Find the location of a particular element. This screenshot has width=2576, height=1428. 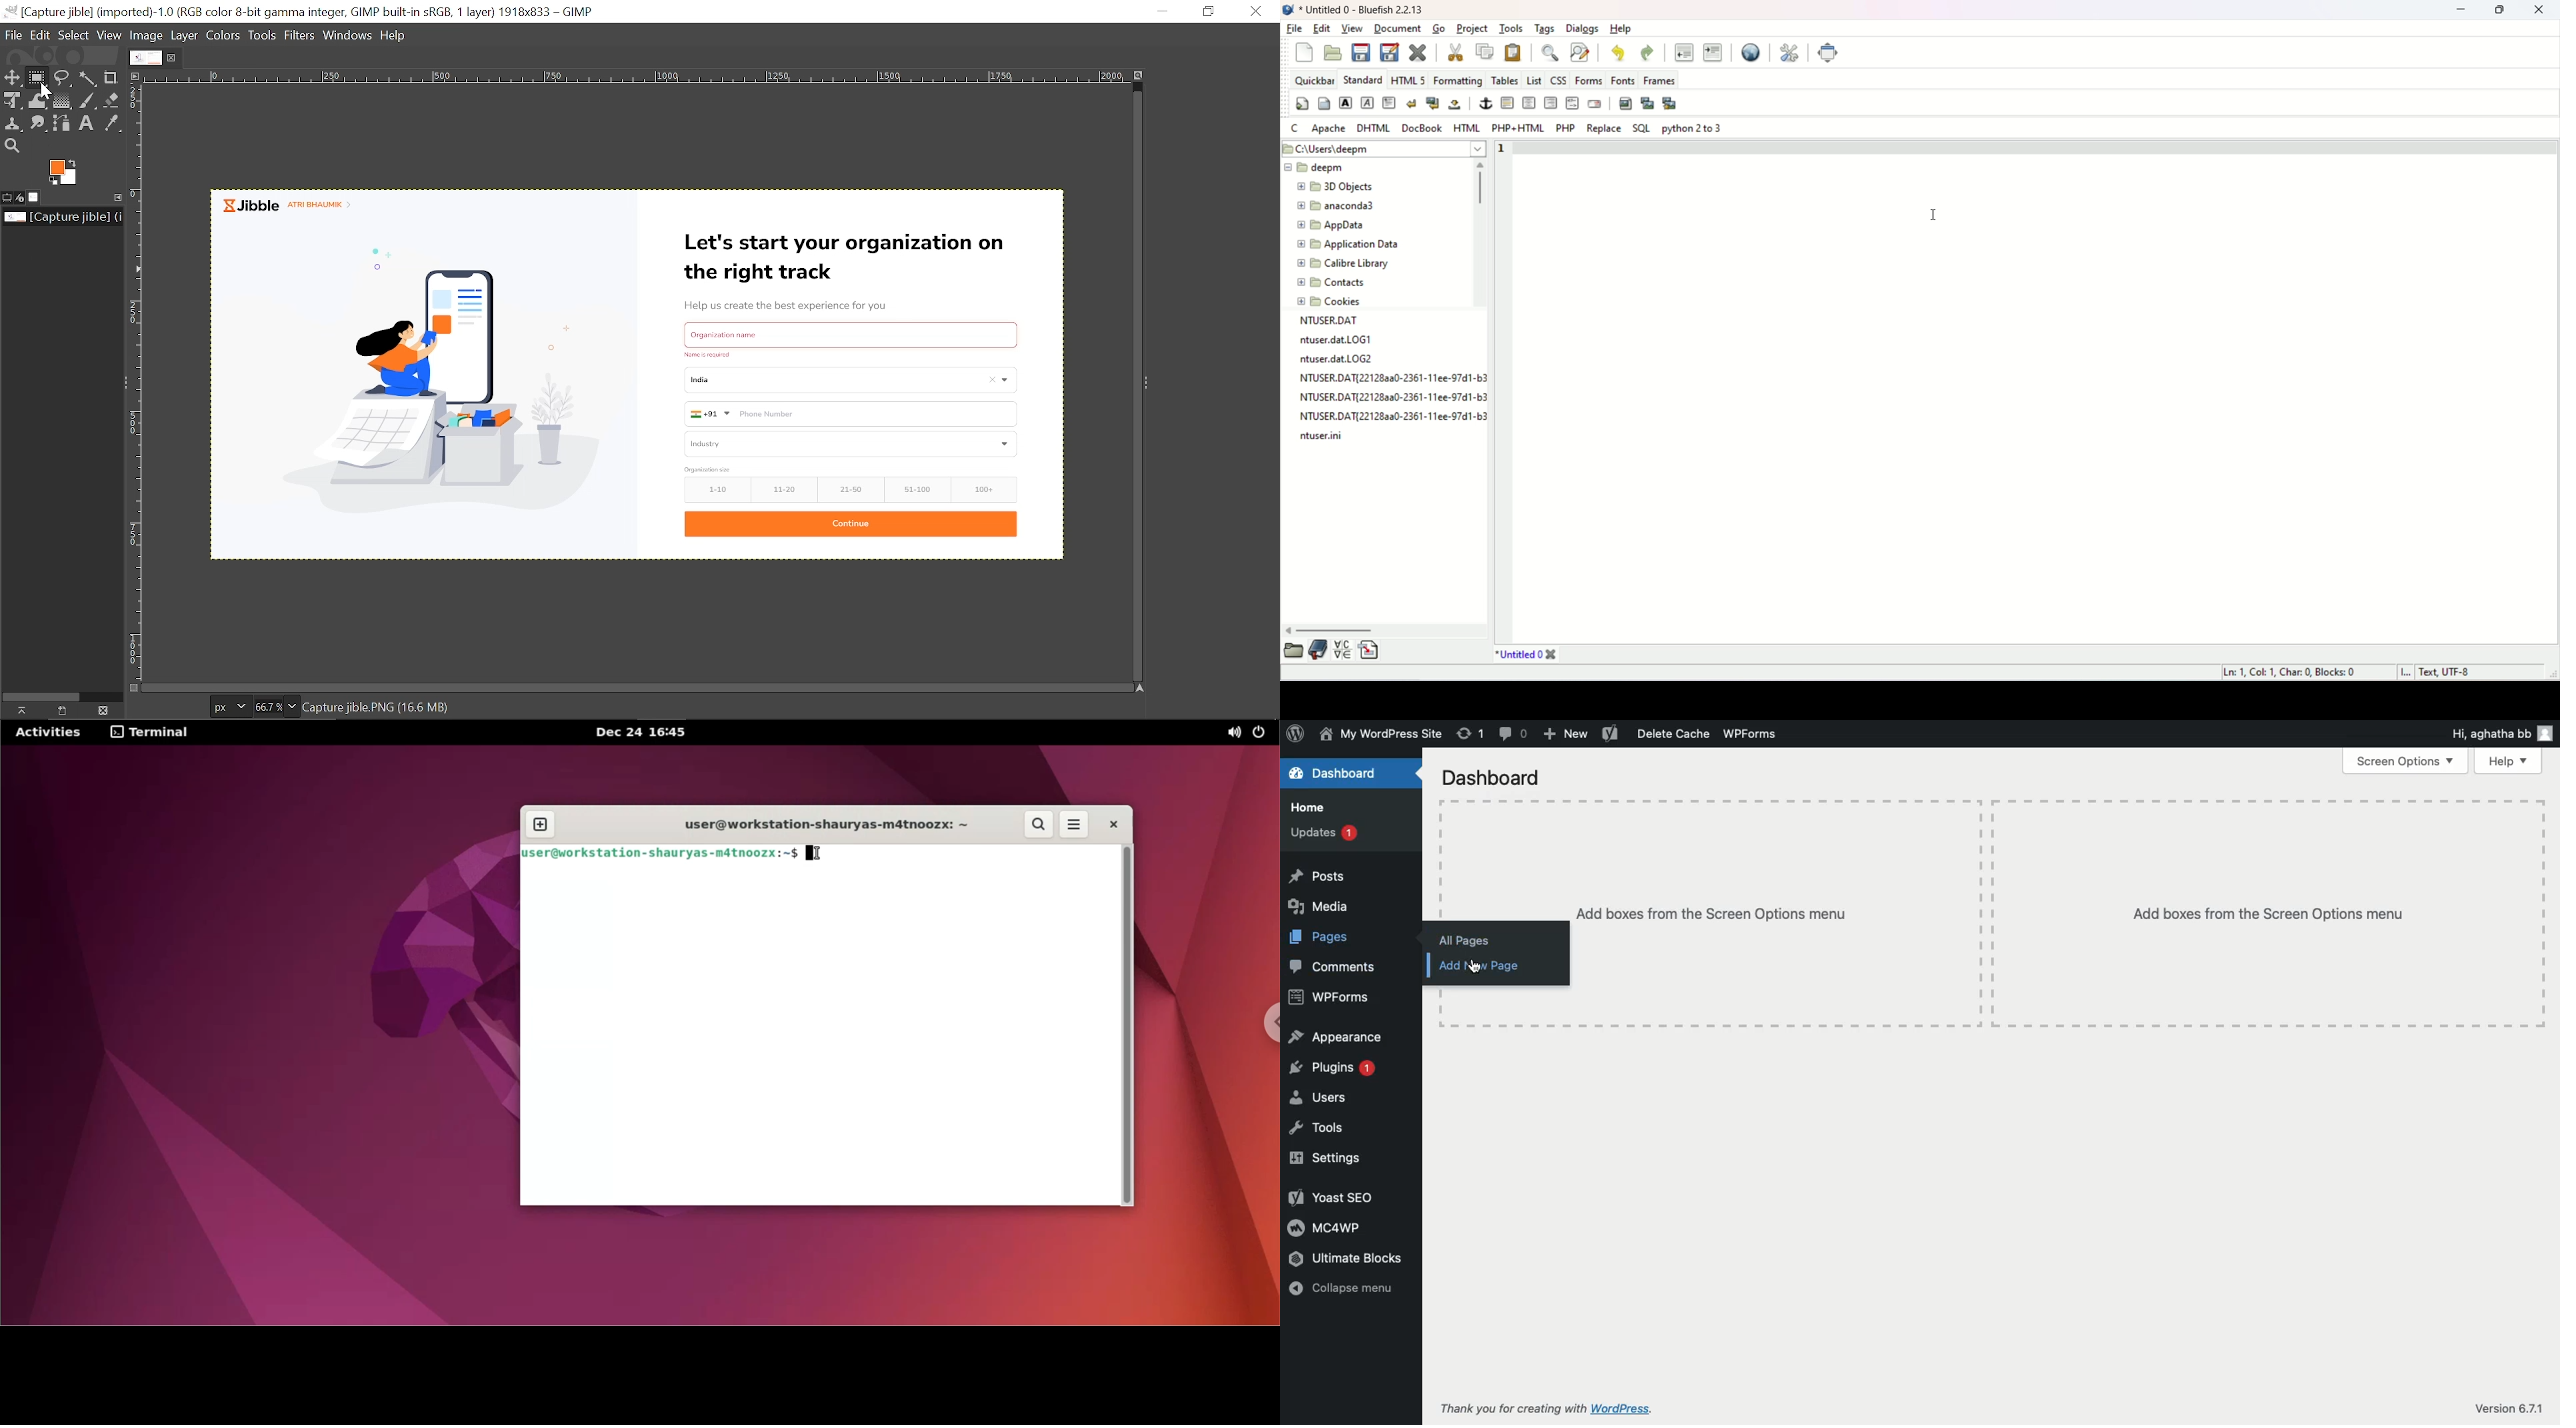

Colors is located at coordinates (224, 34).